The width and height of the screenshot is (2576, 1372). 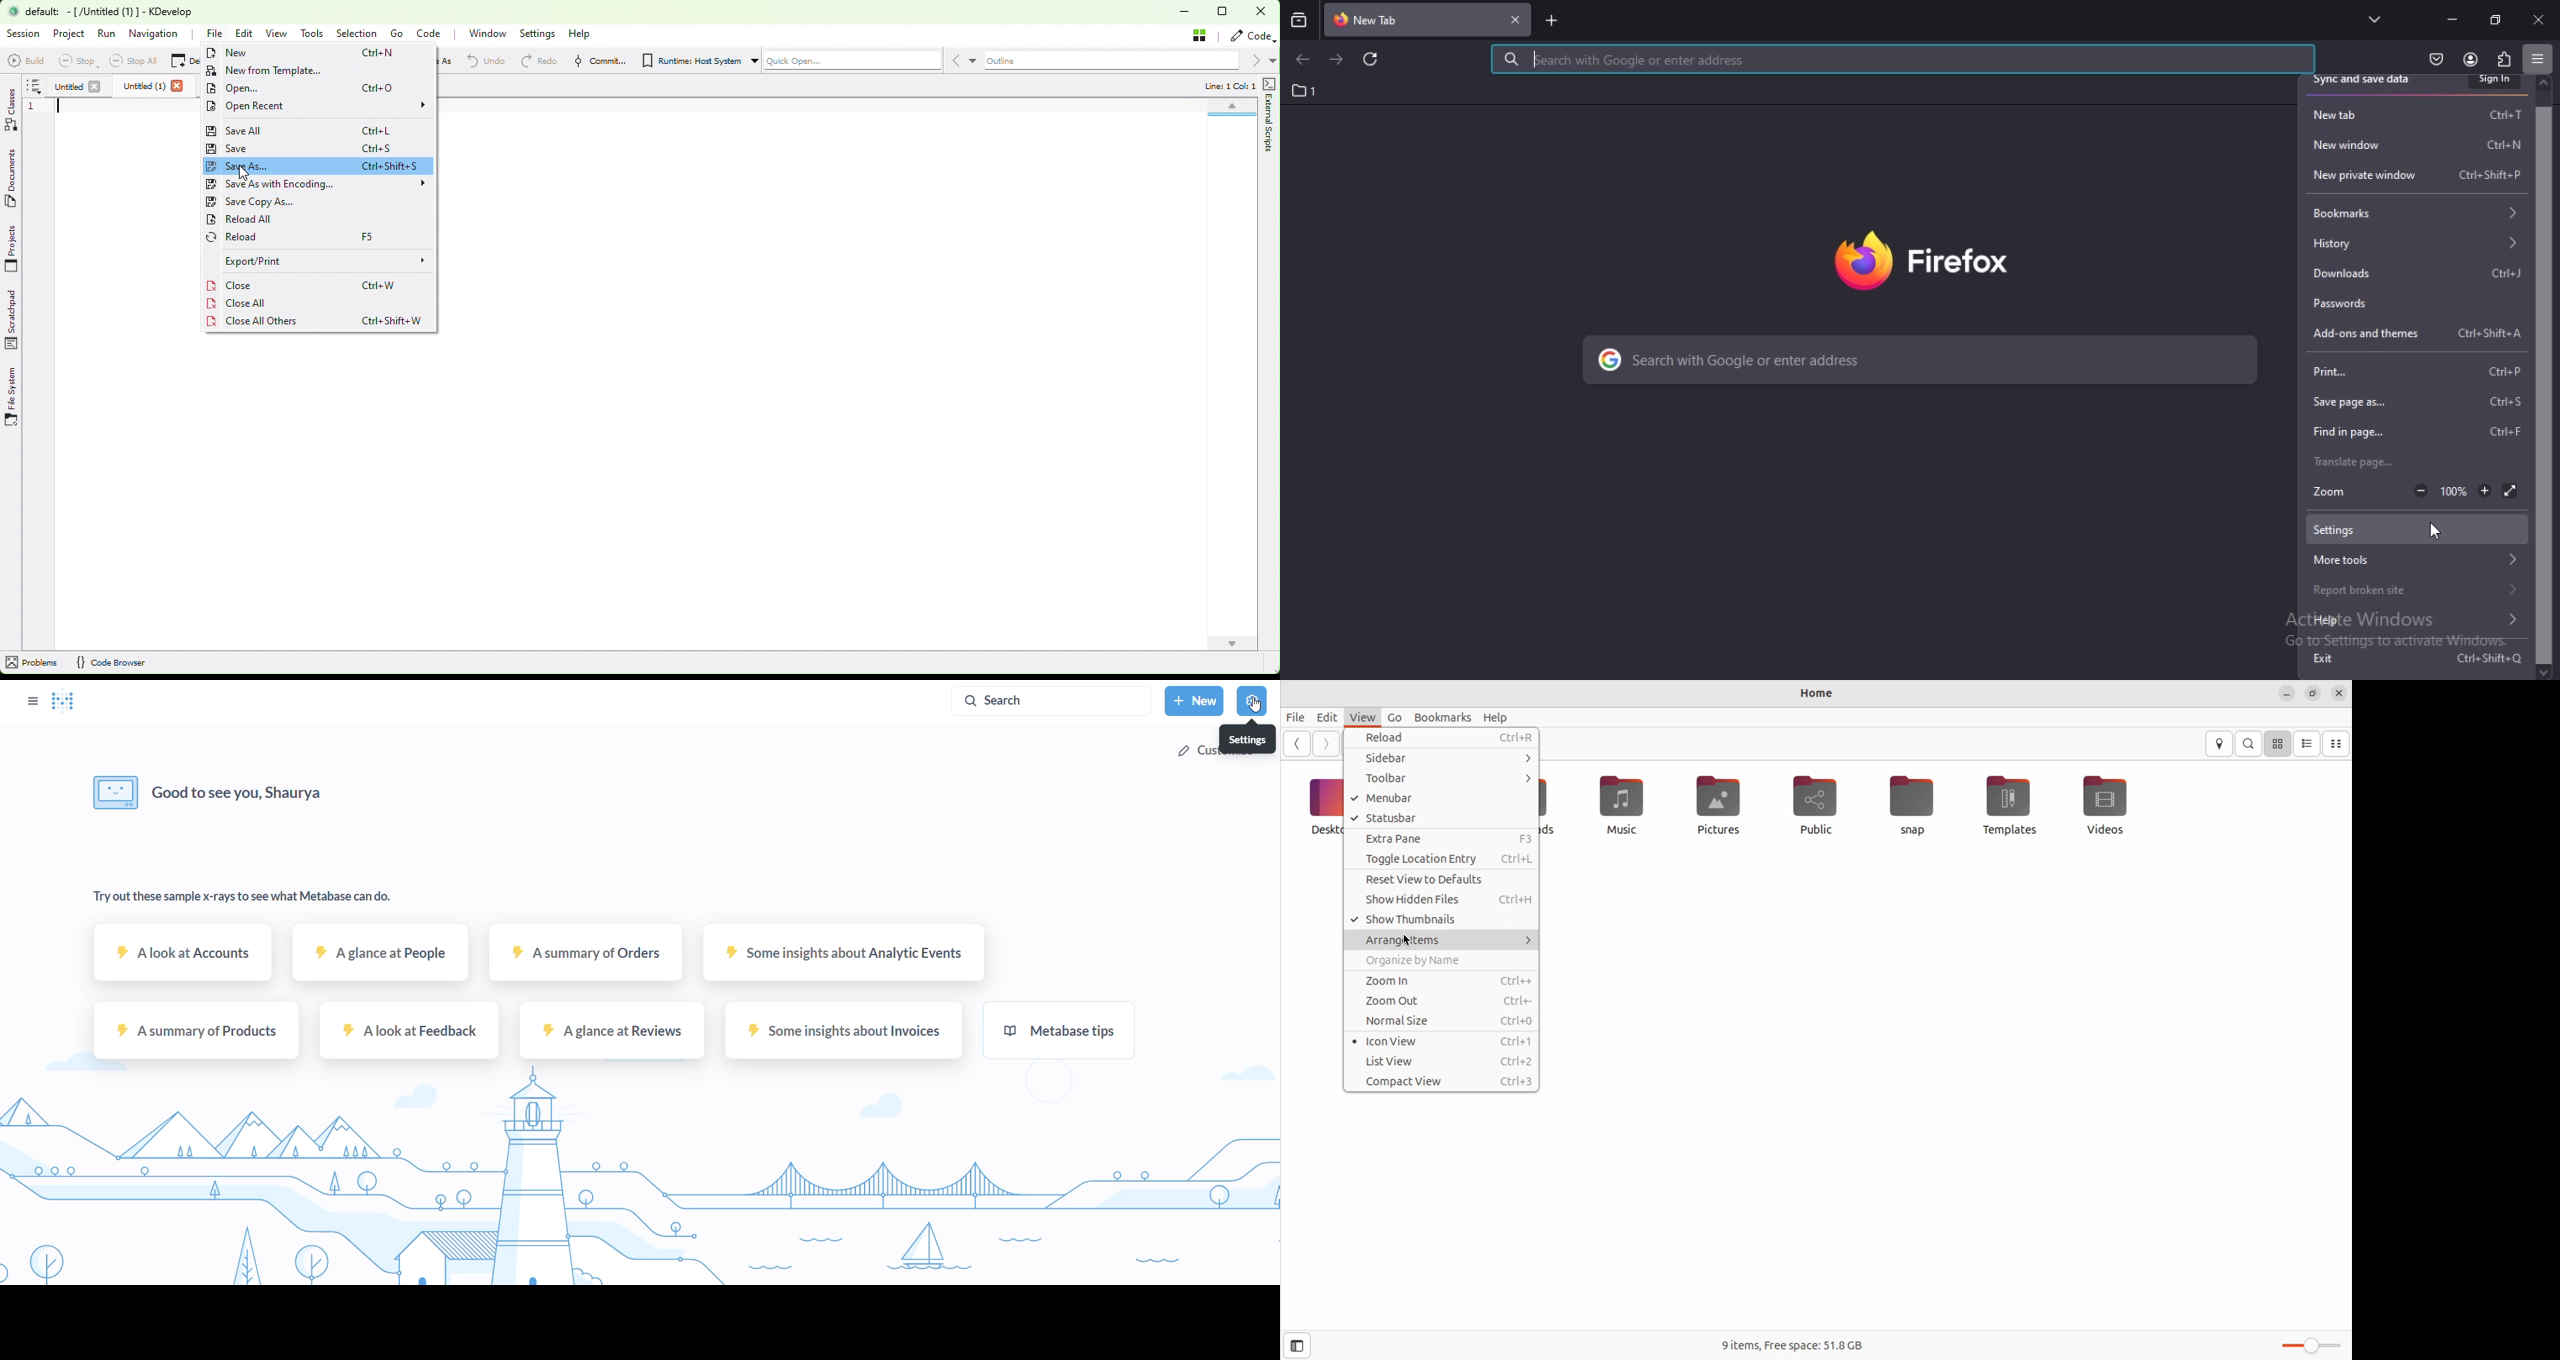 What do you see at coordinates (2109, 803) in the screenshot?
I see `video files` at bounding box center [2109, 803].